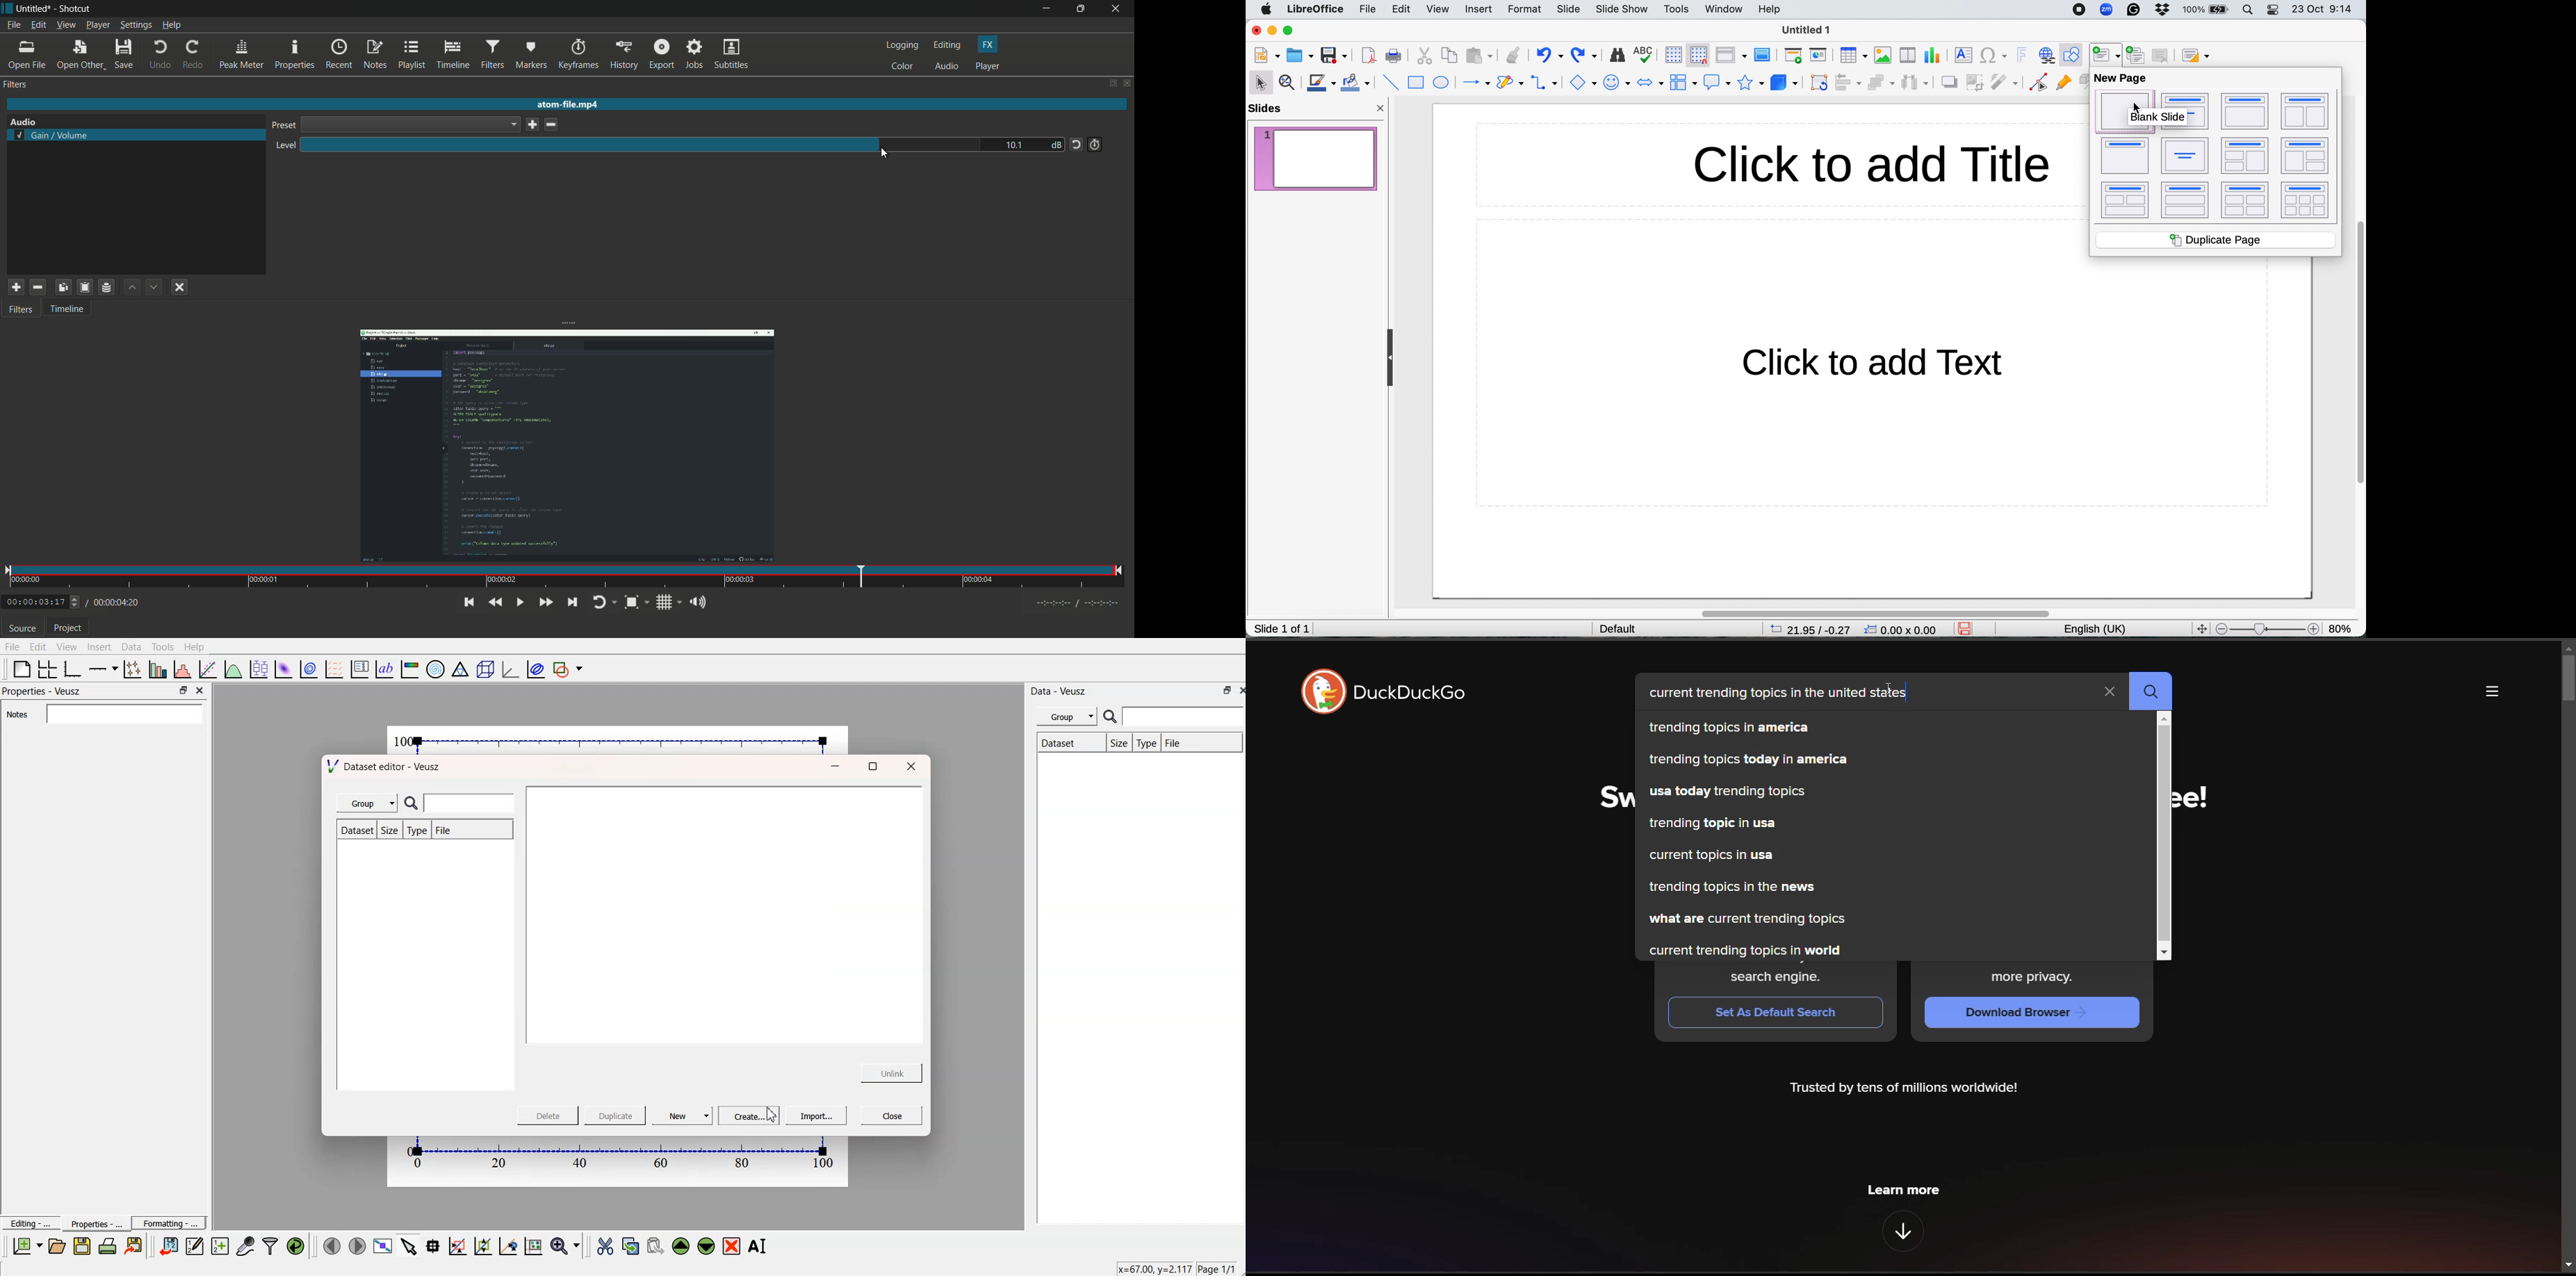 The width and height of the screenshot is (2576, 1288). I want to click on english uk, so click(2093, 628).